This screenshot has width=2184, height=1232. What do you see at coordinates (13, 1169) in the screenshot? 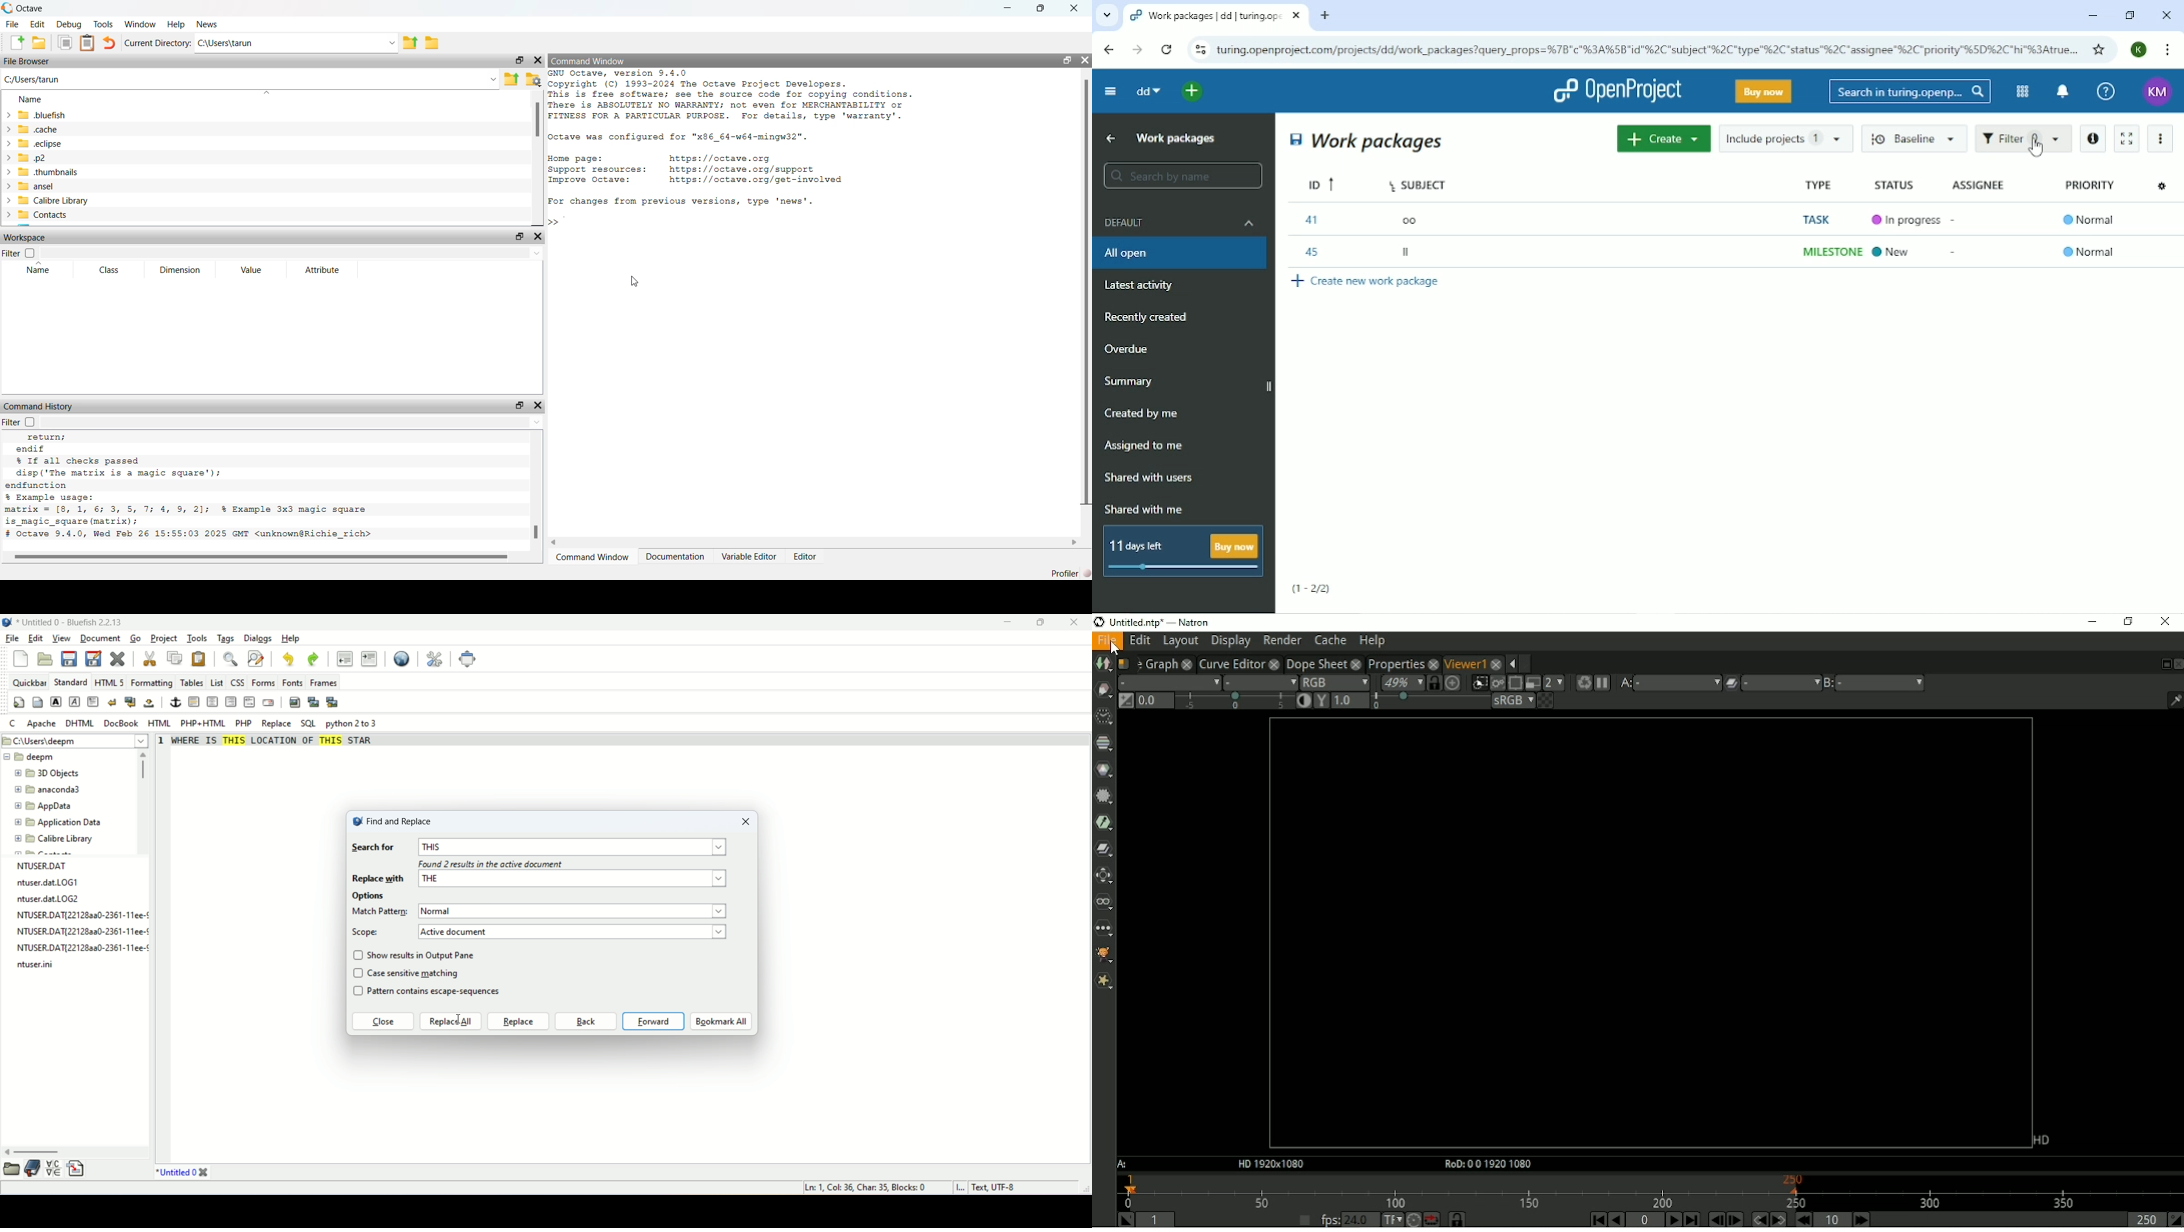
I see `file browser` at bounding box center [13, 1169].